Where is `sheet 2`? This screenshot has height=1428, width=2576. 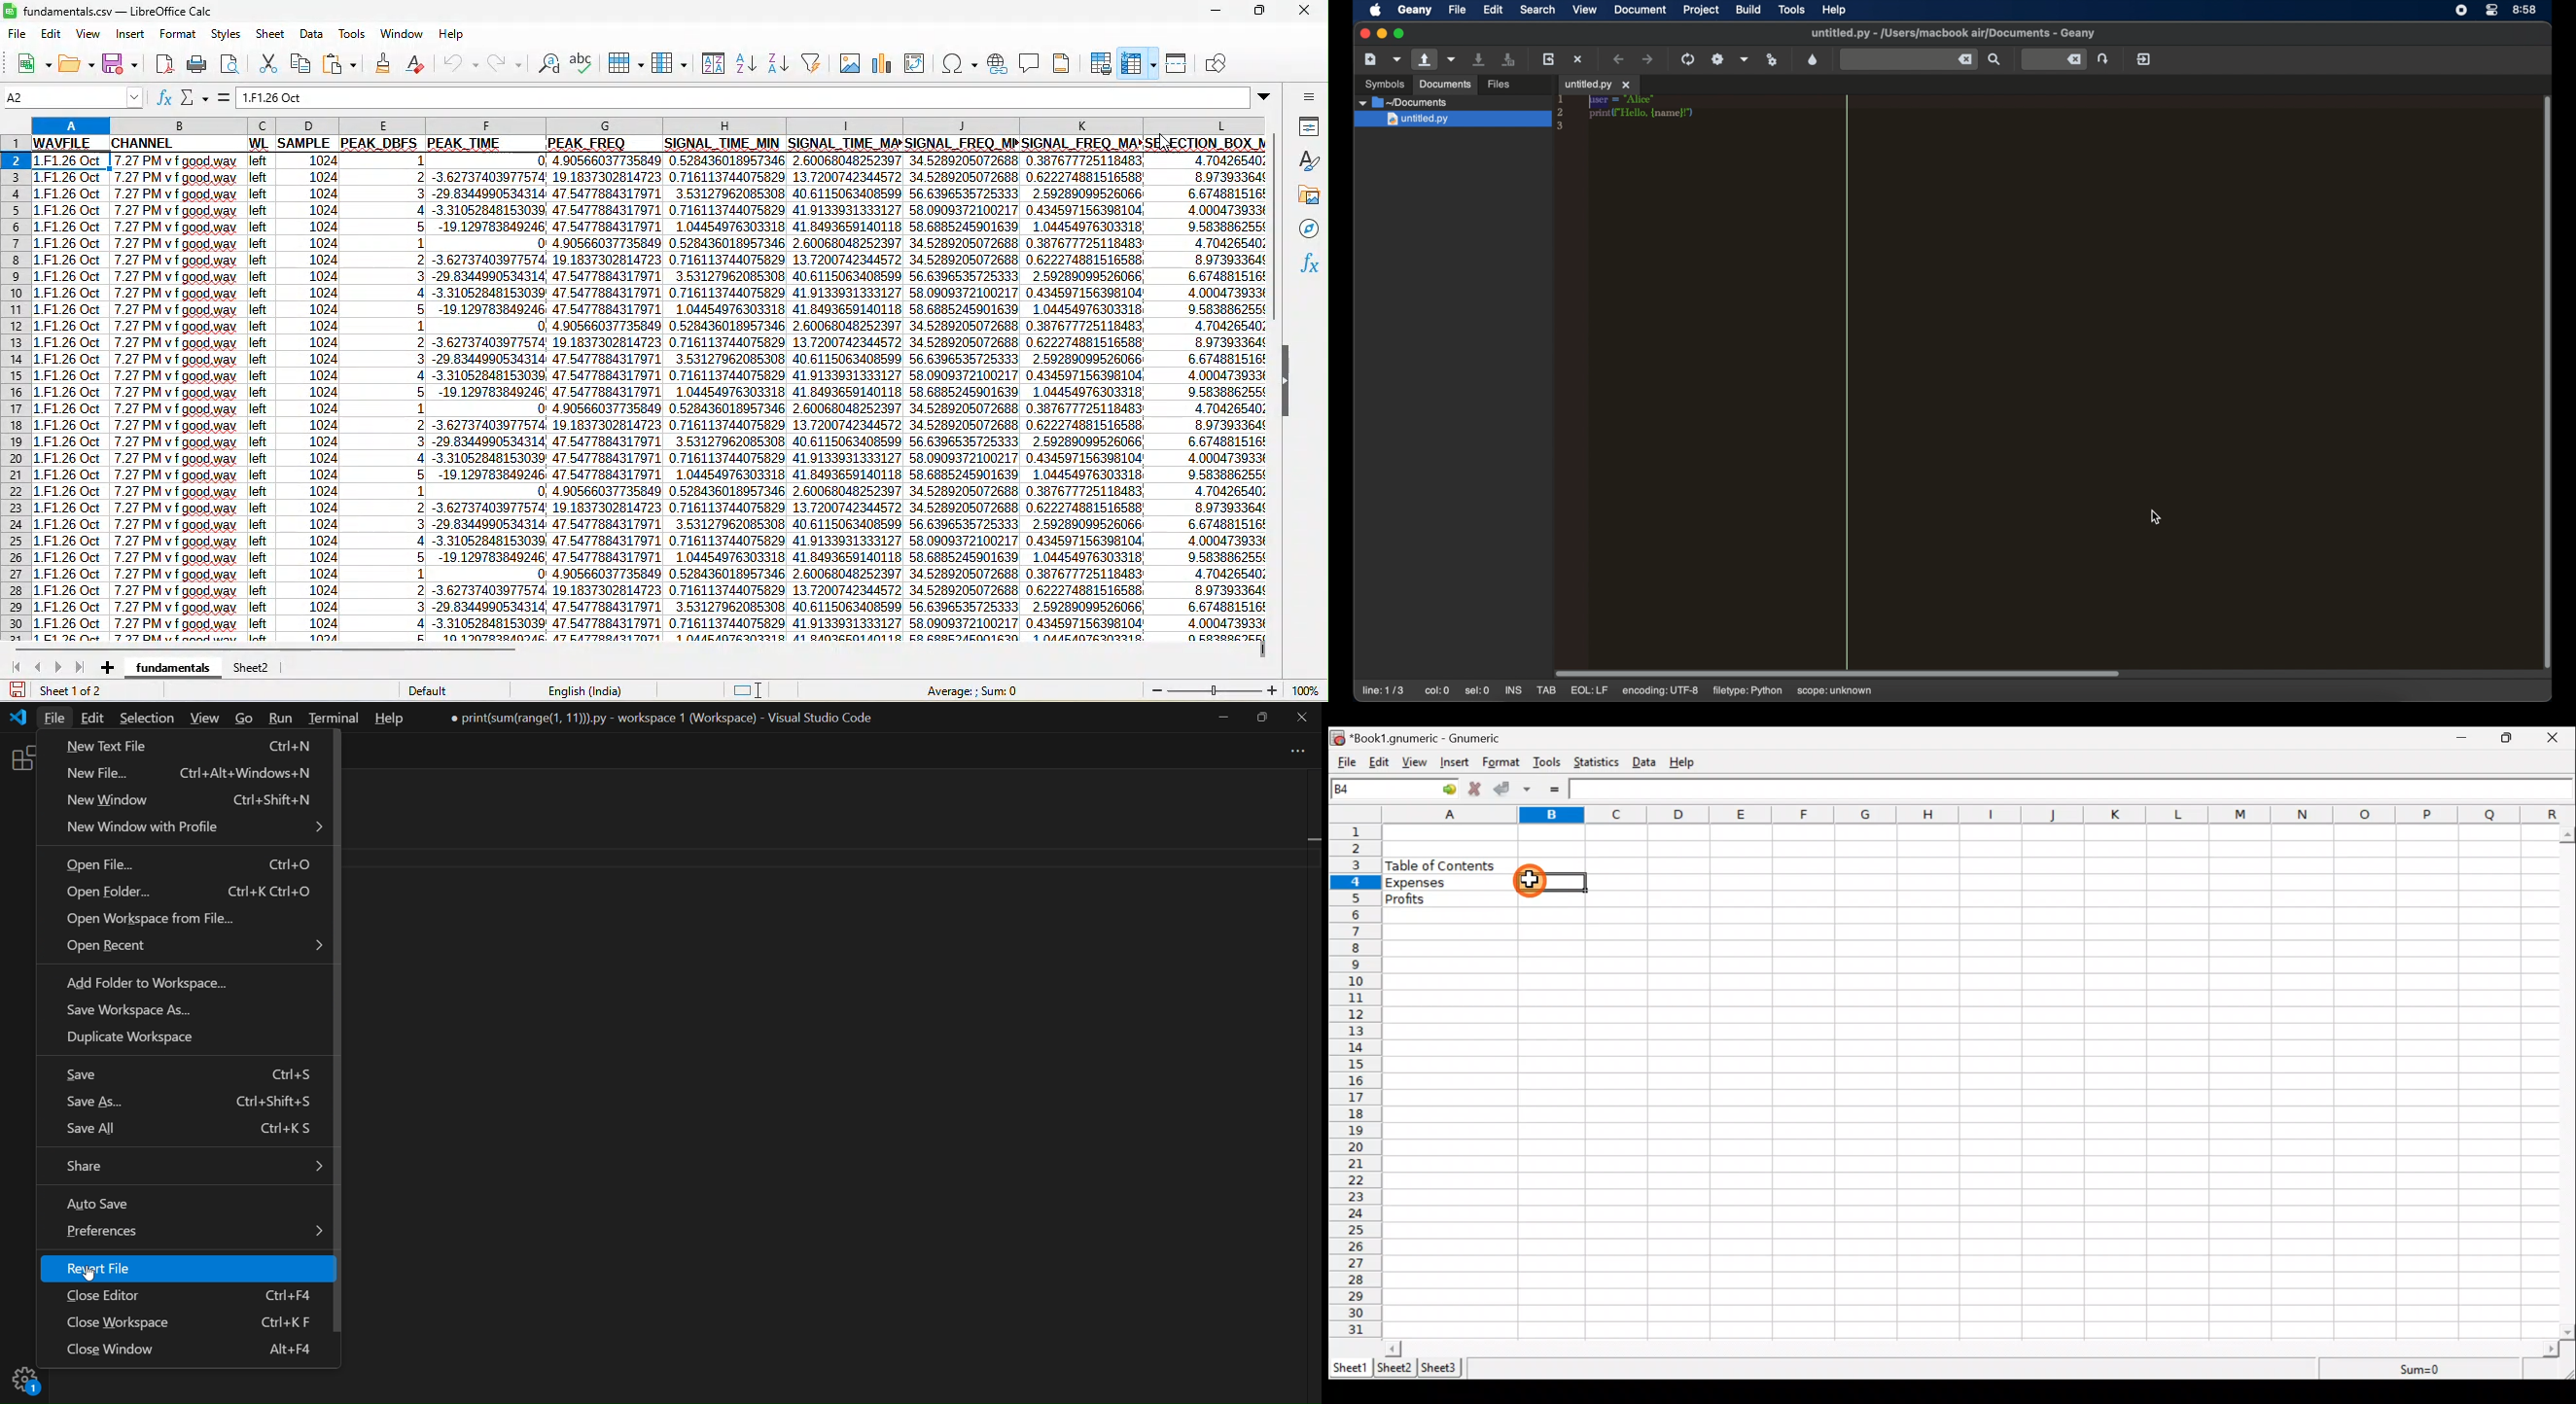
sheet 2 is located at coordinates (259, 667).